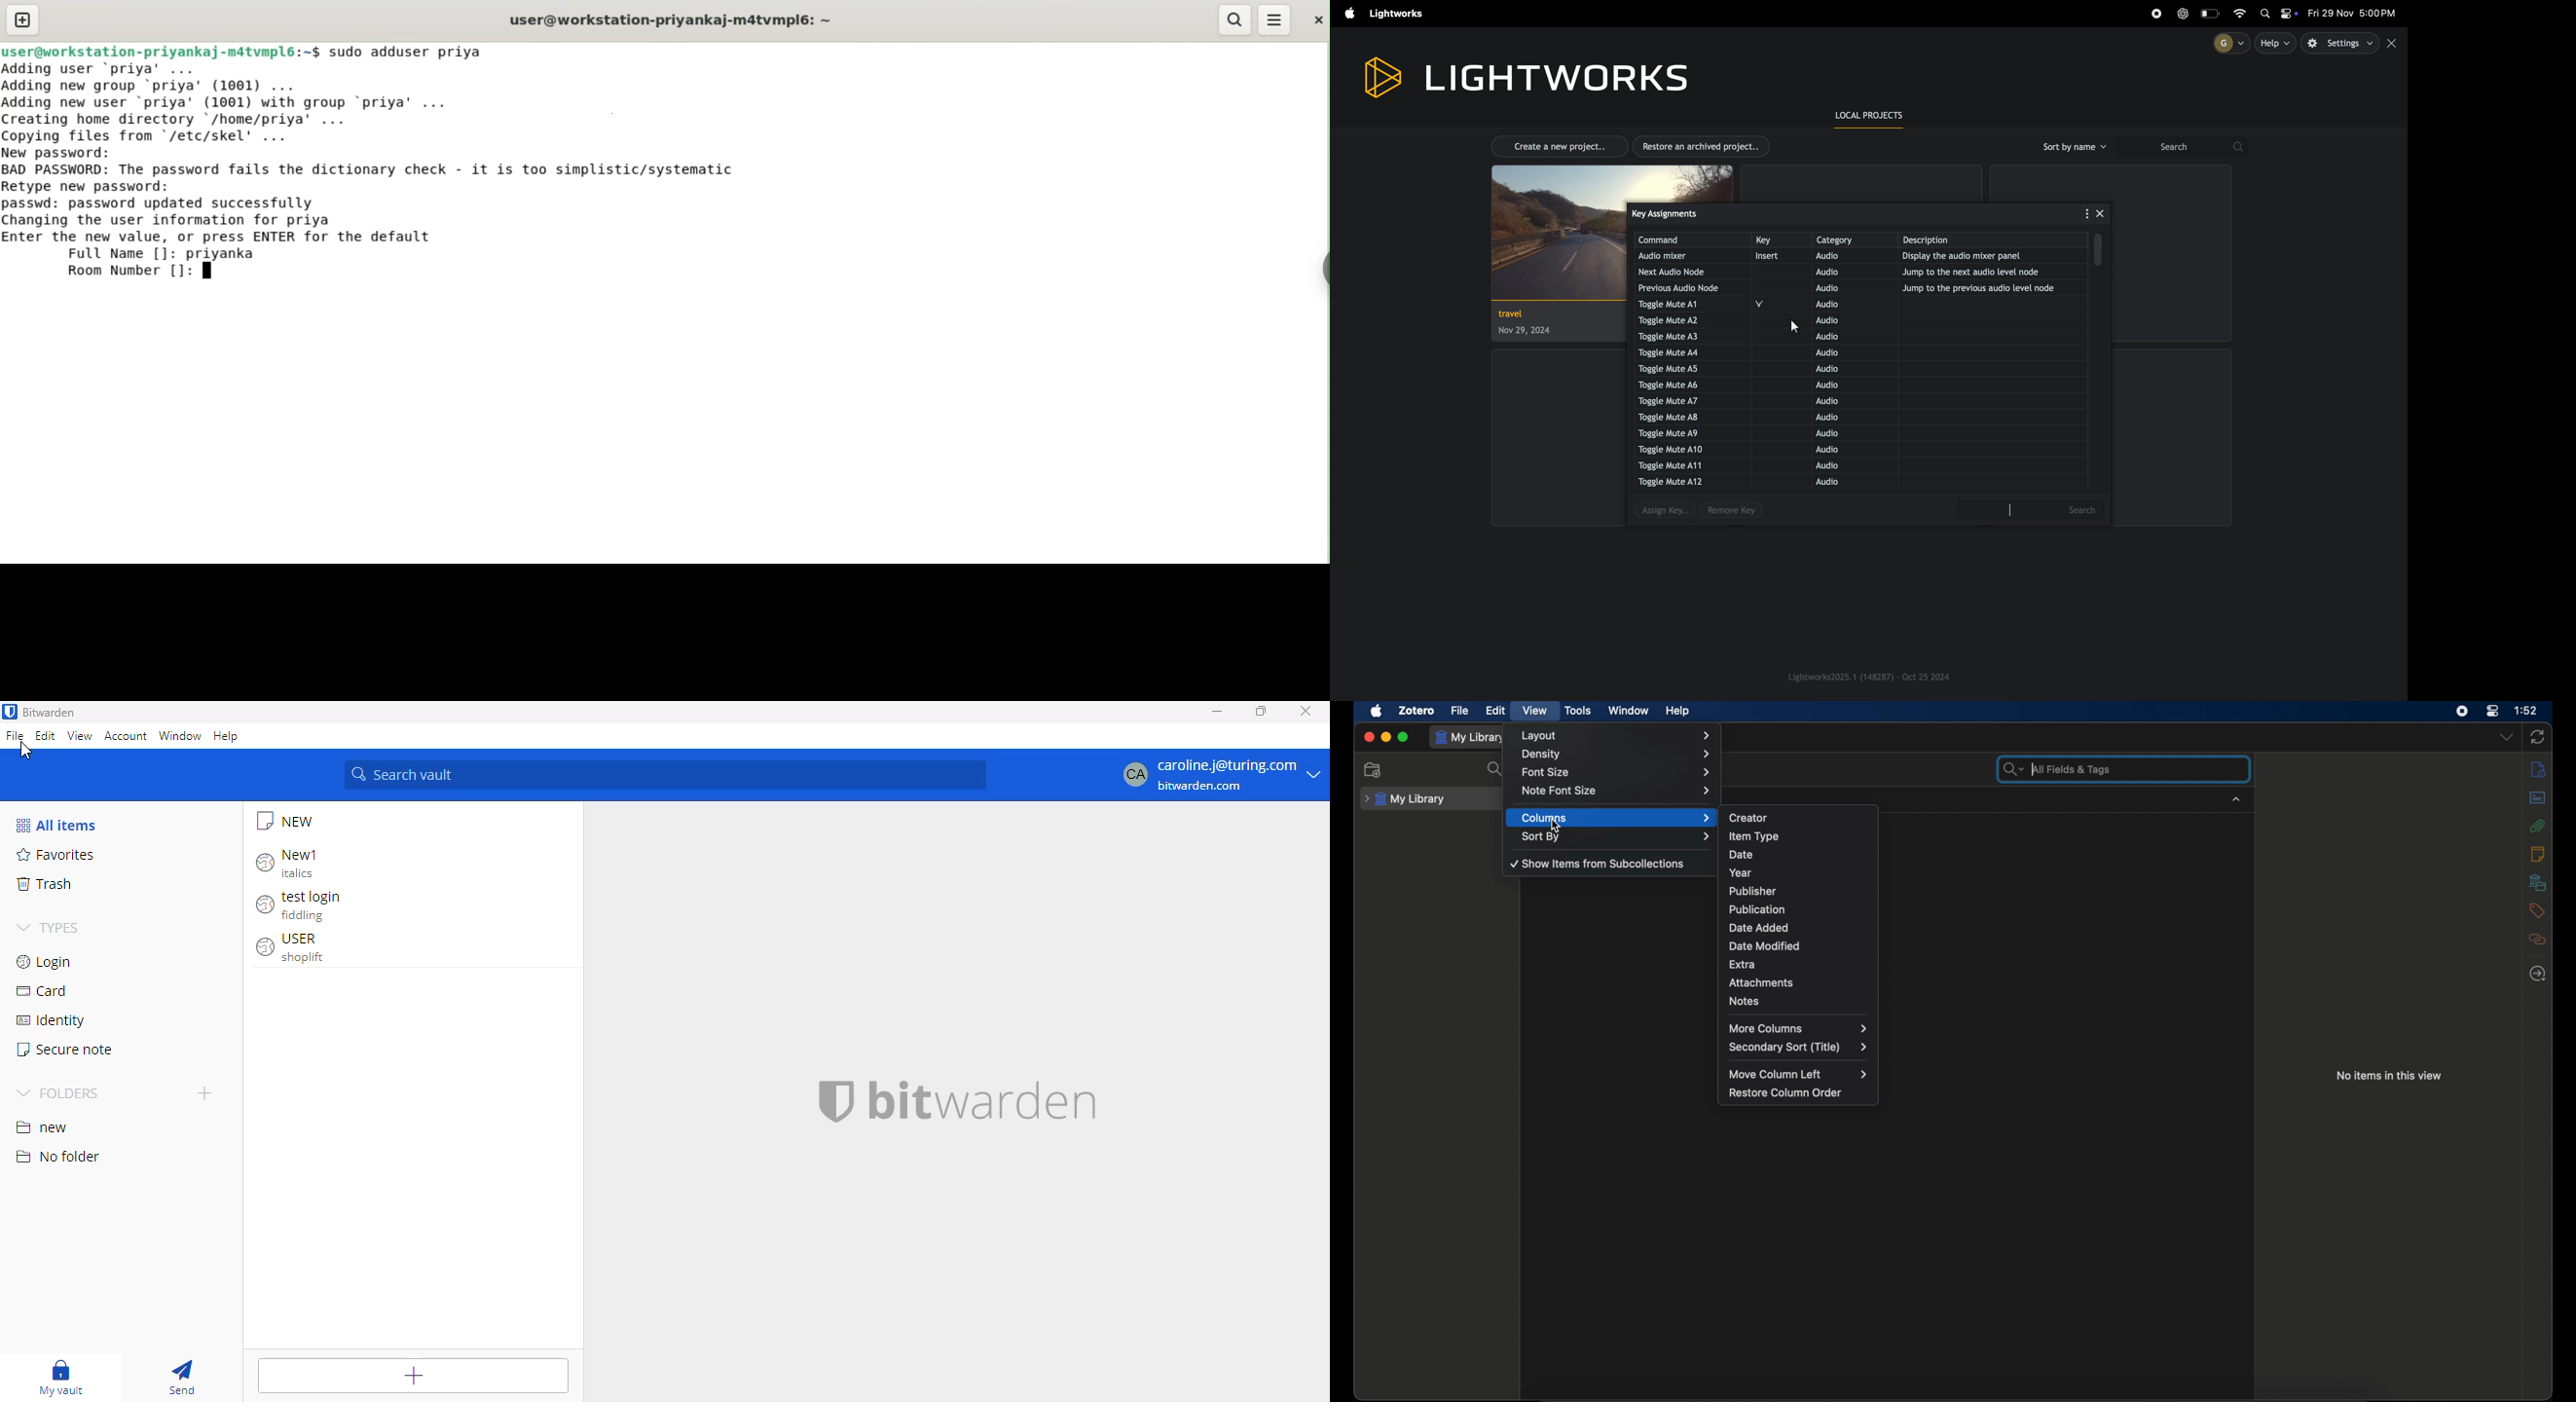 The height and width of the screenshot is (1428, 2576). What do you see at coordinates (2081, 214) in the screenshot?
I see `options` at bounding box center [2081, 214].